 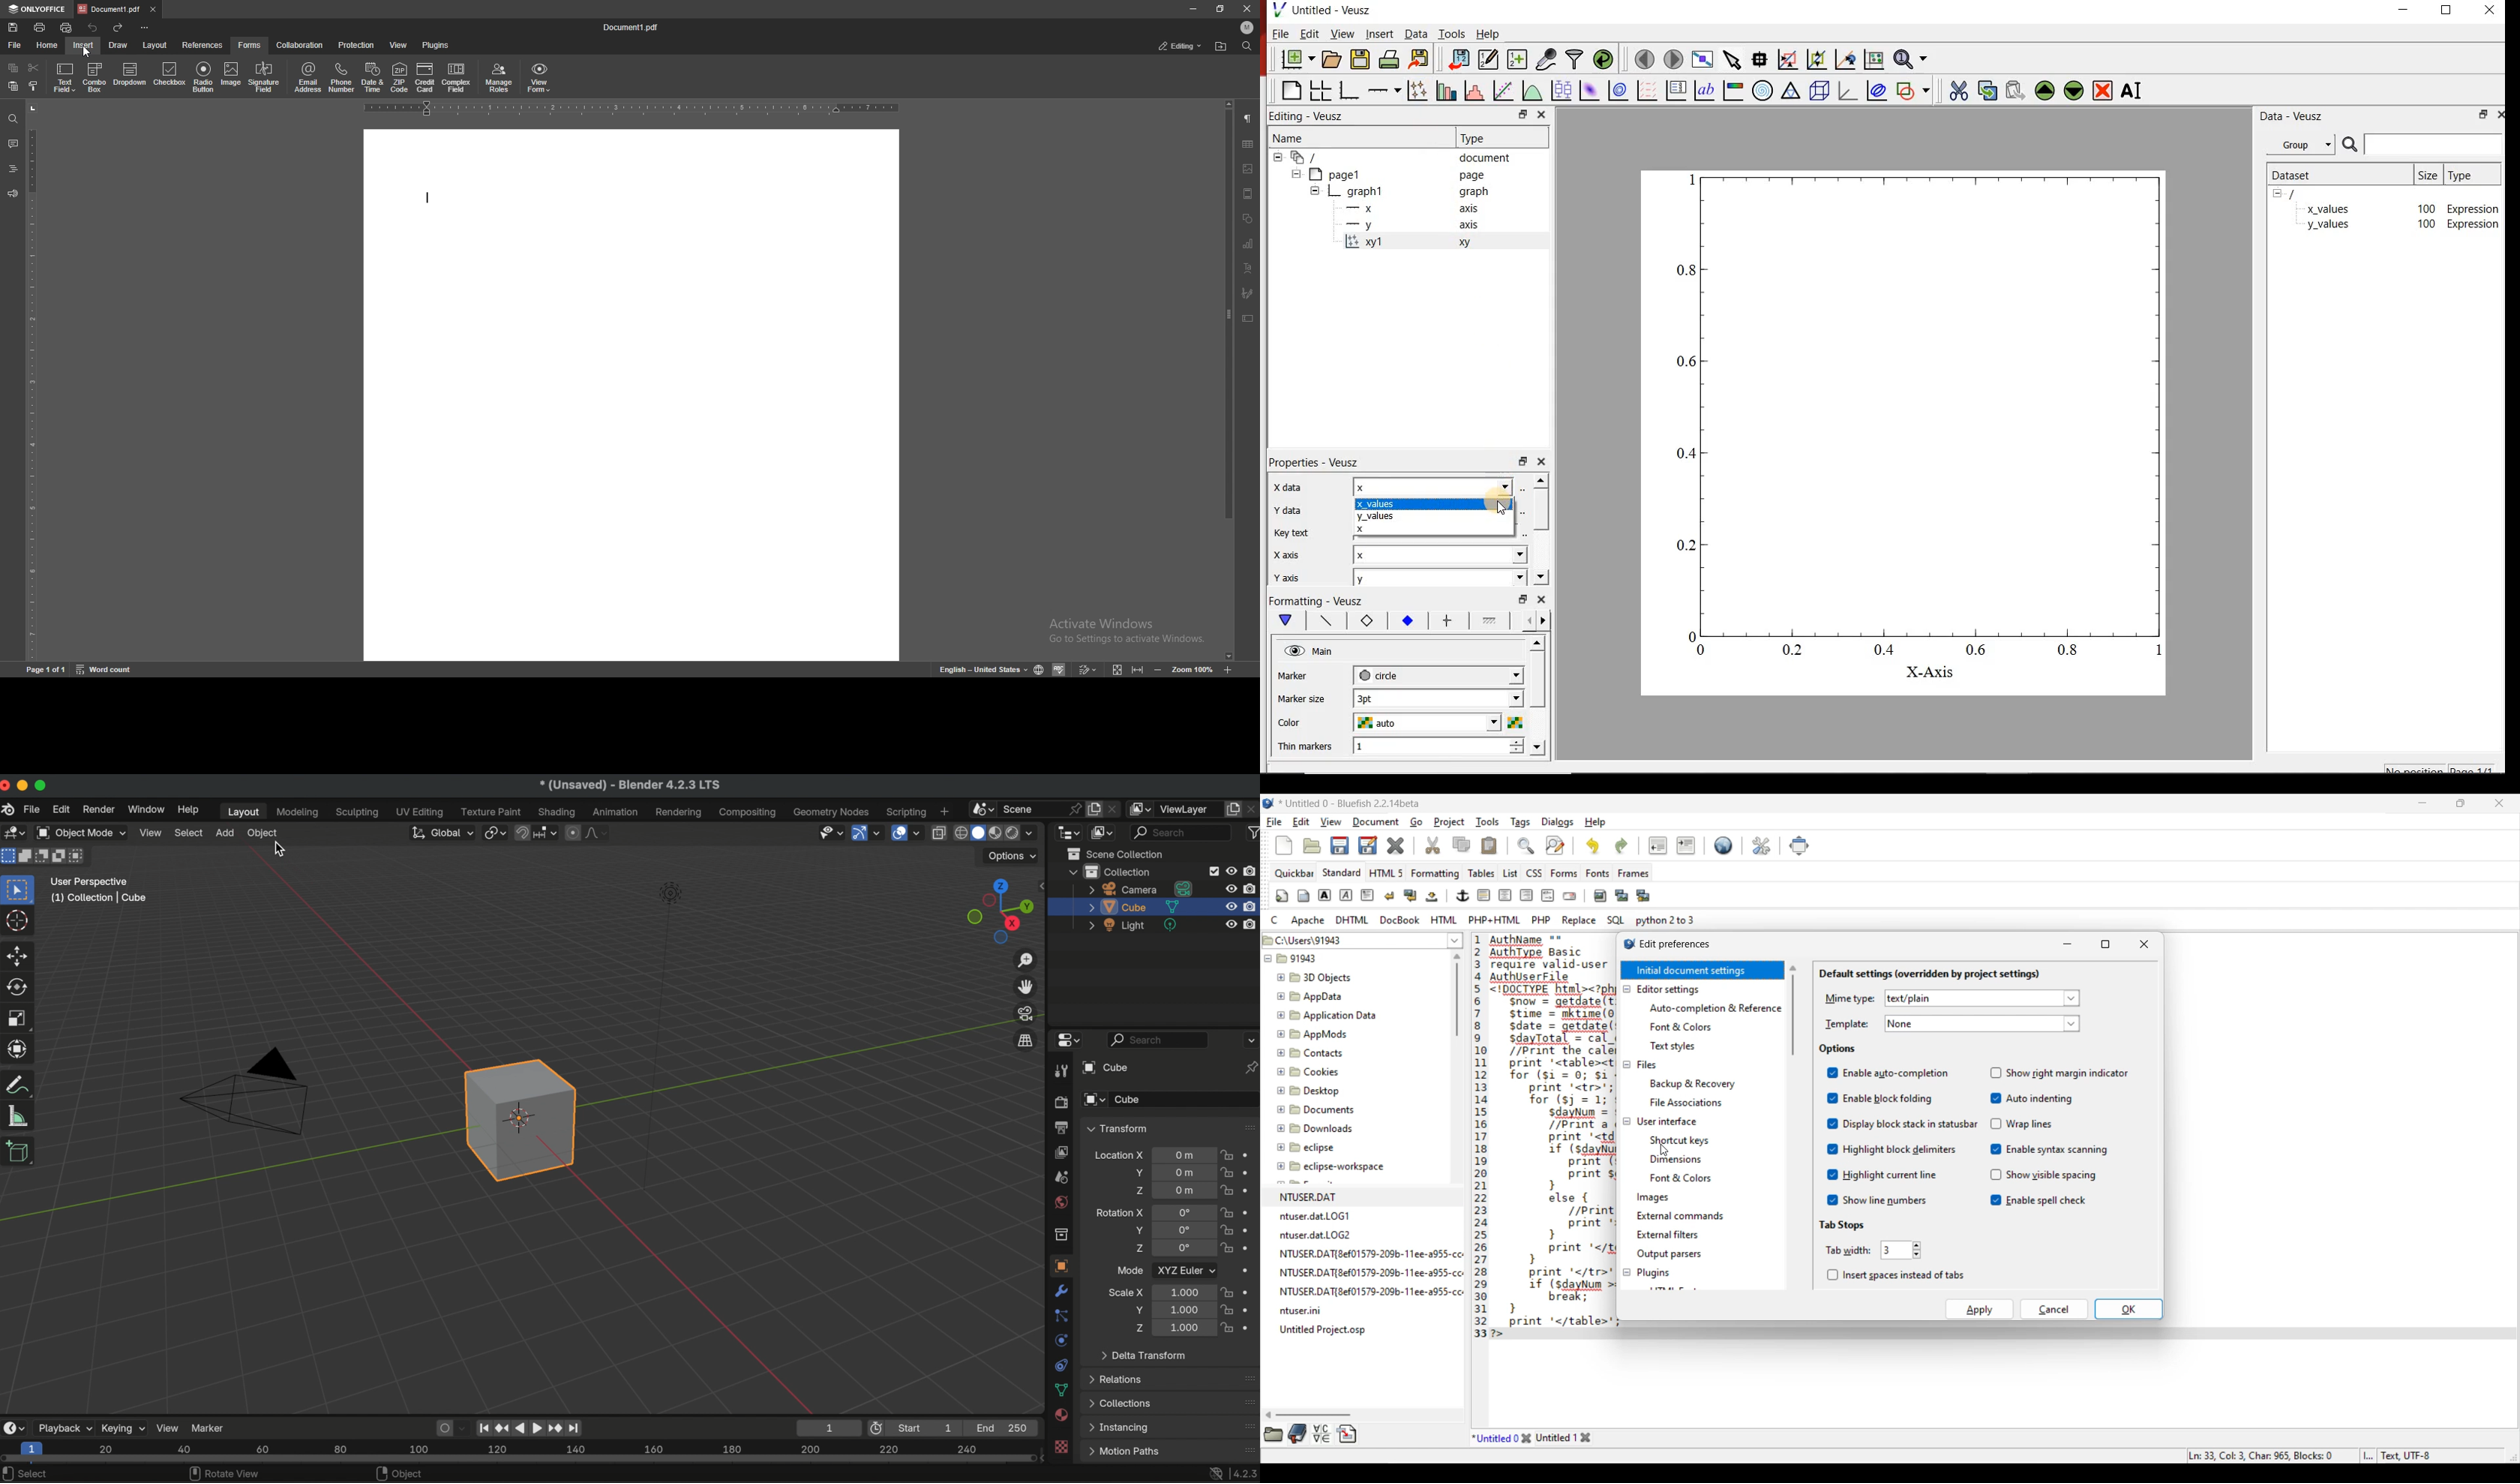 I want to click on dropdown, so click(x=129, y=77).